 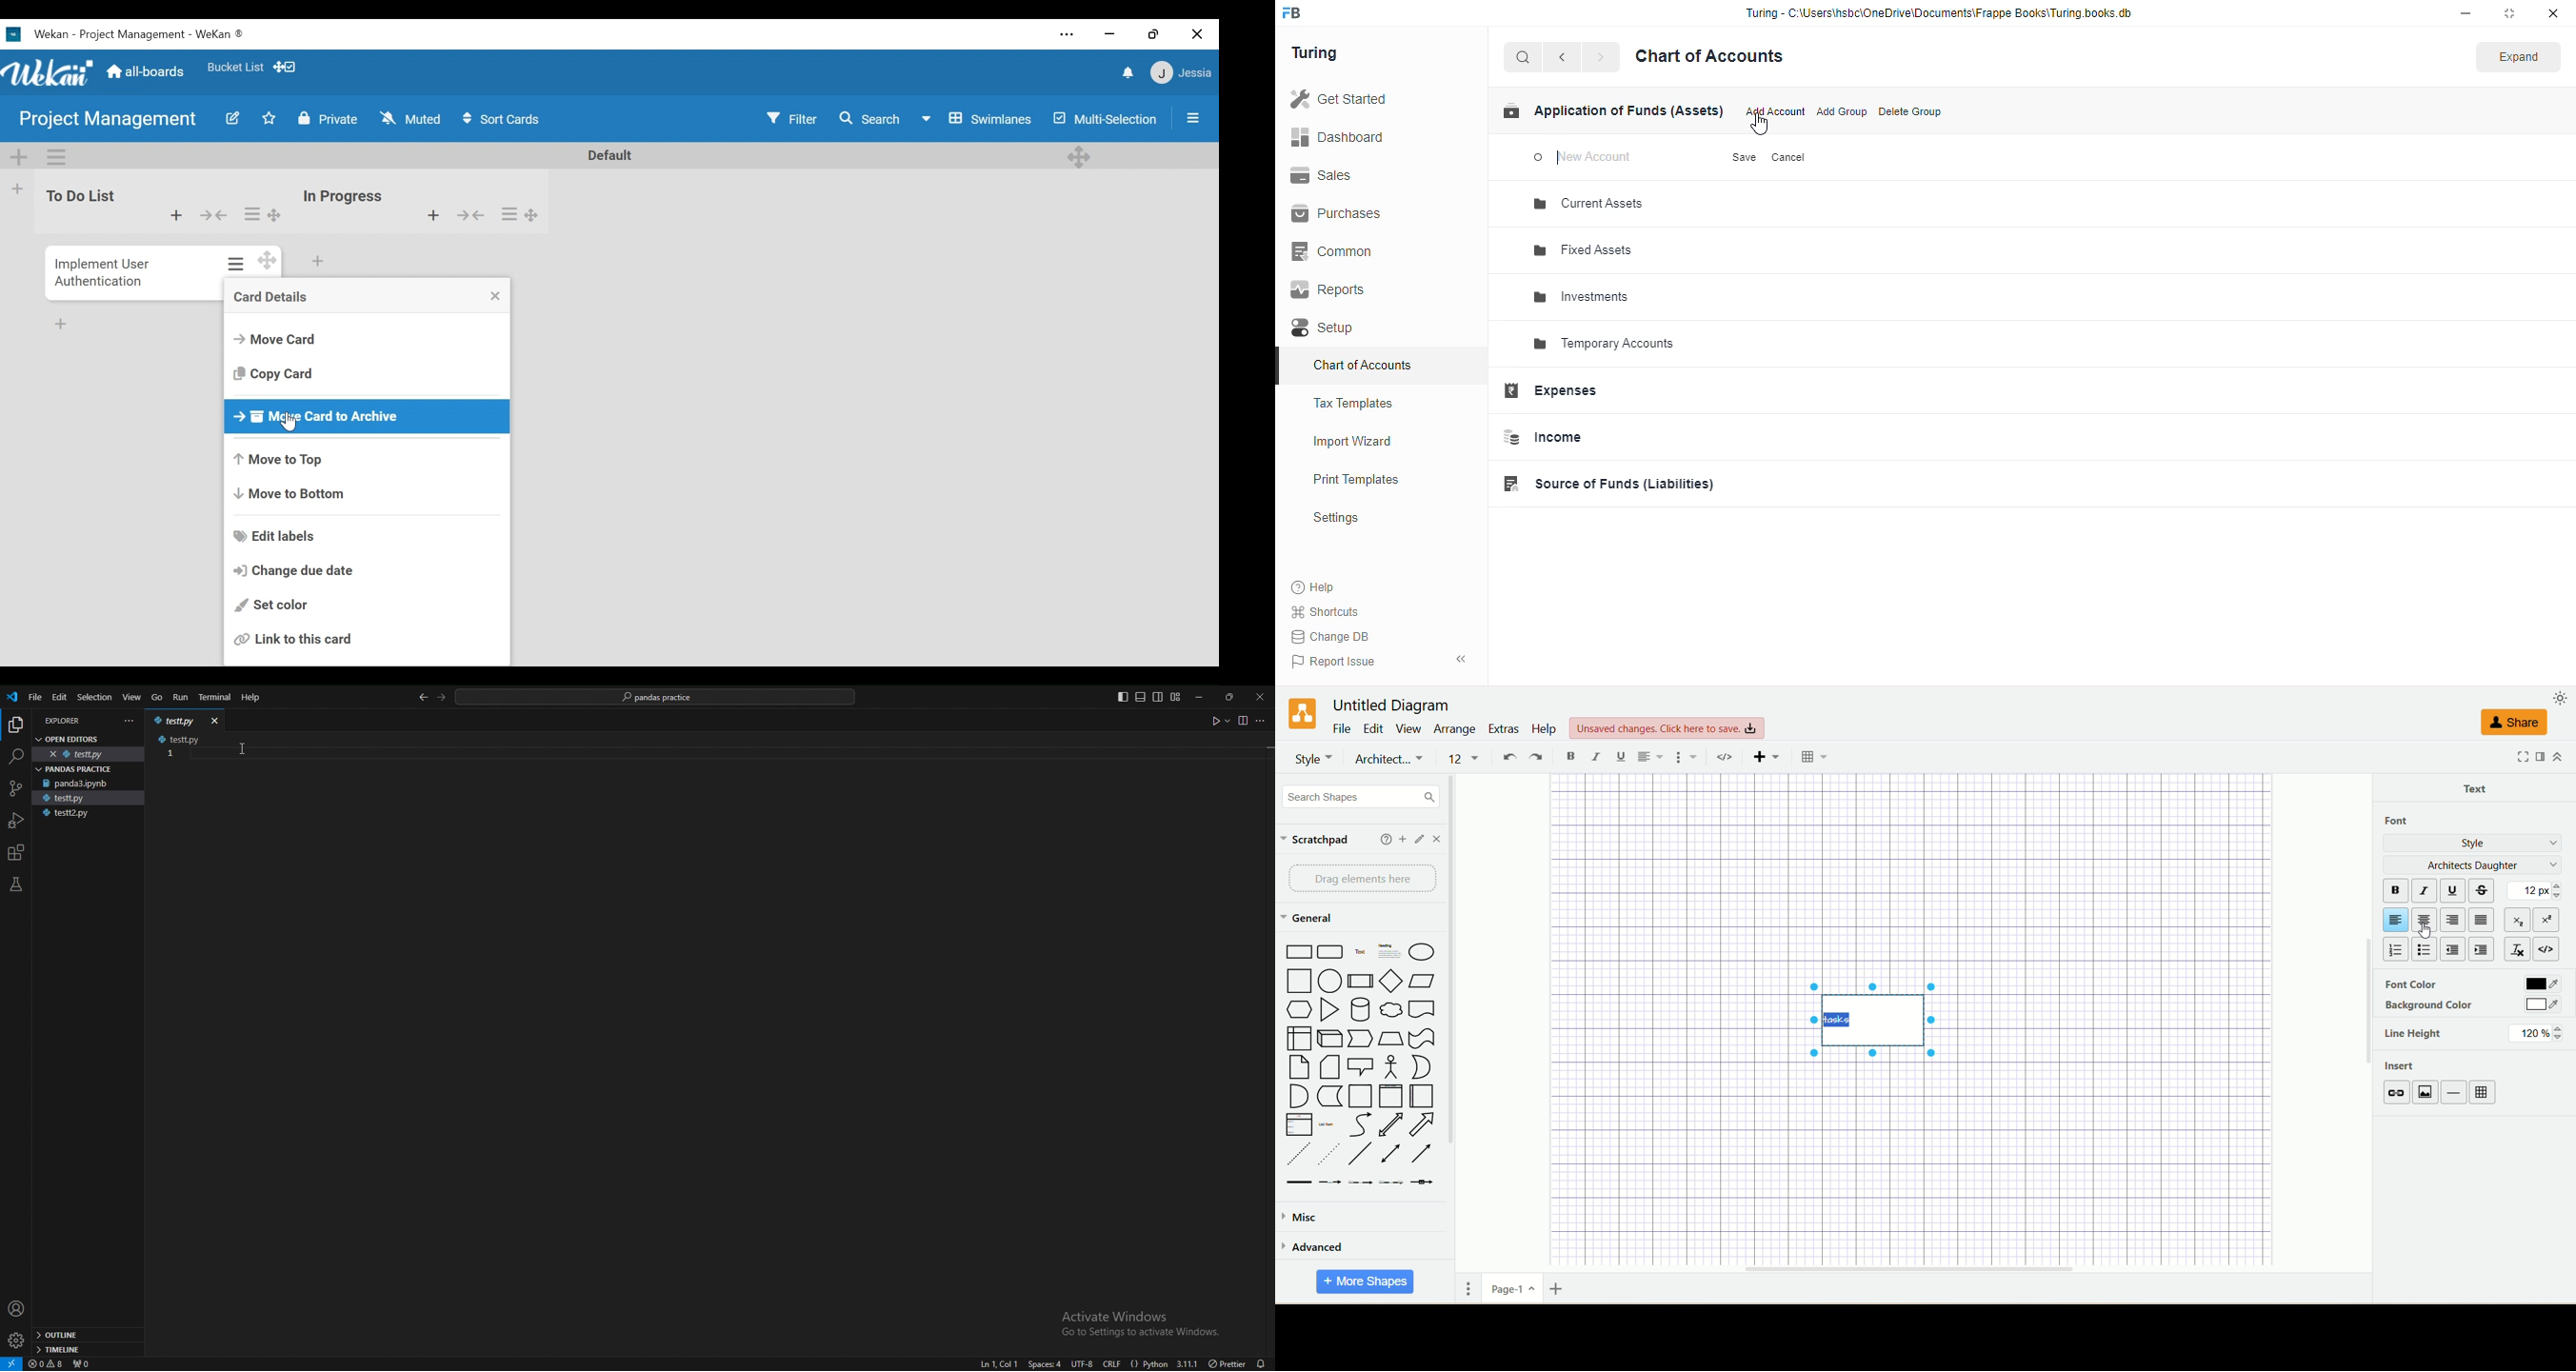 What do you see at coordinates (1766, 759) in the screenshot?
I see `Add` at bounding box center [1766, 759].